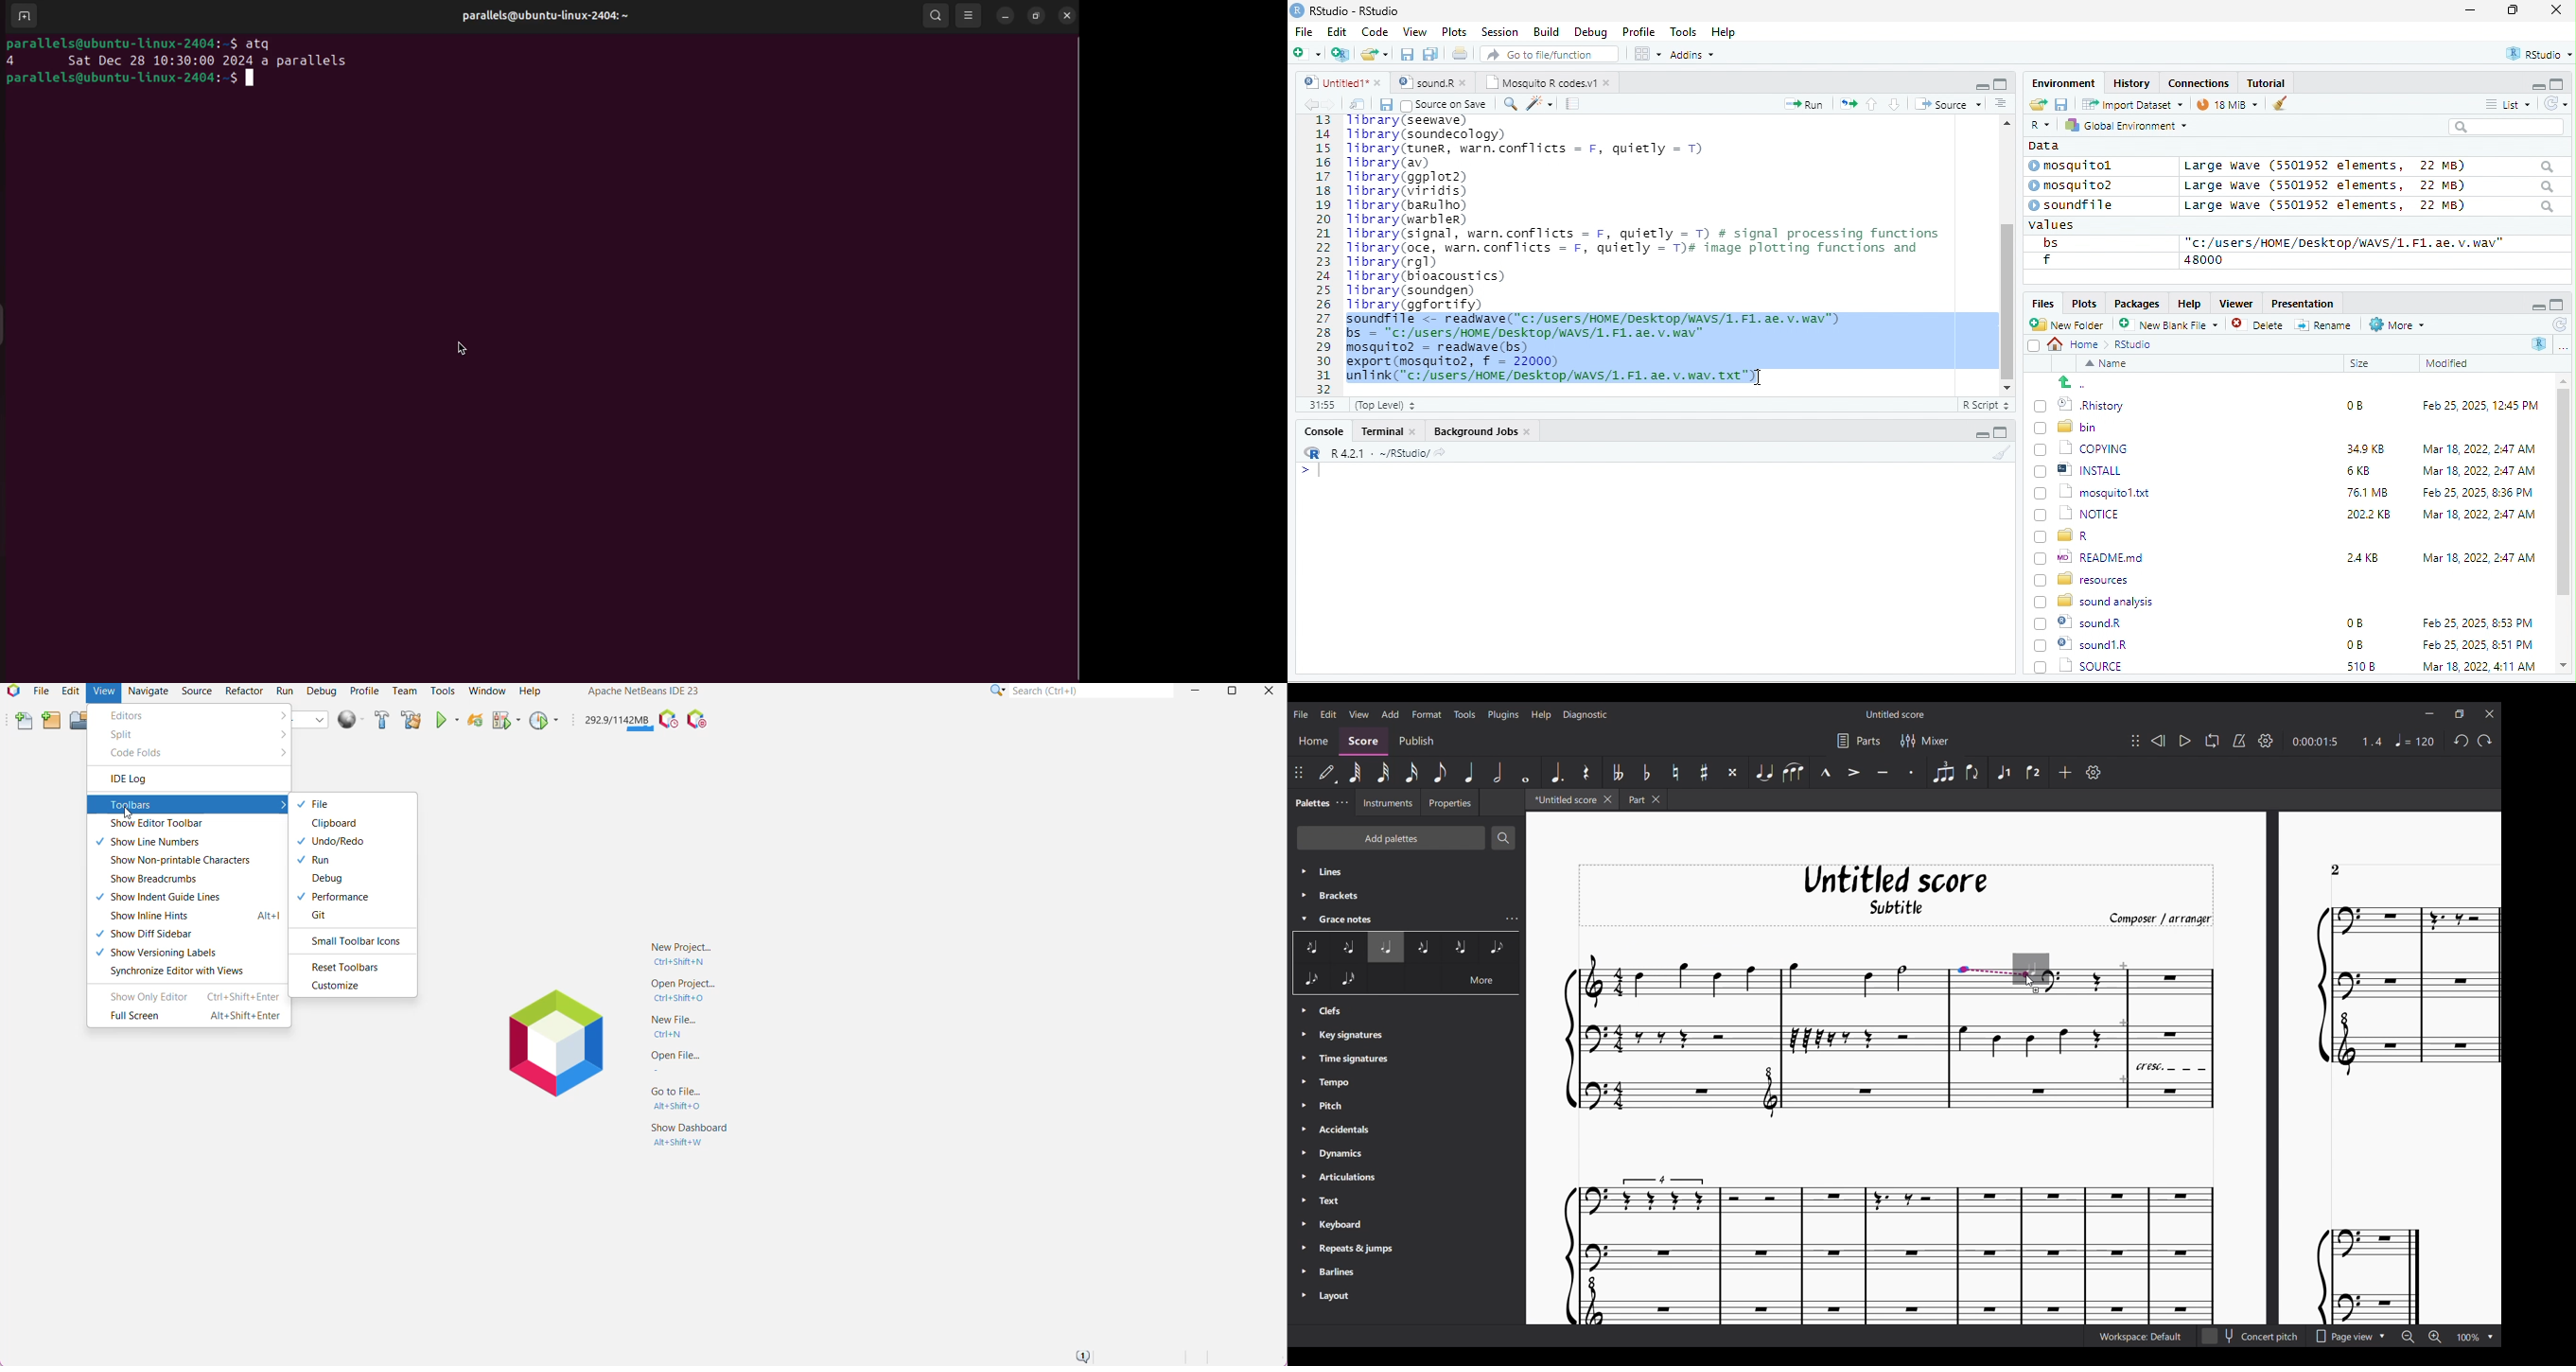 This screenshot has width=2576, height=1372. I want to click on Add, so click(2065, 772).